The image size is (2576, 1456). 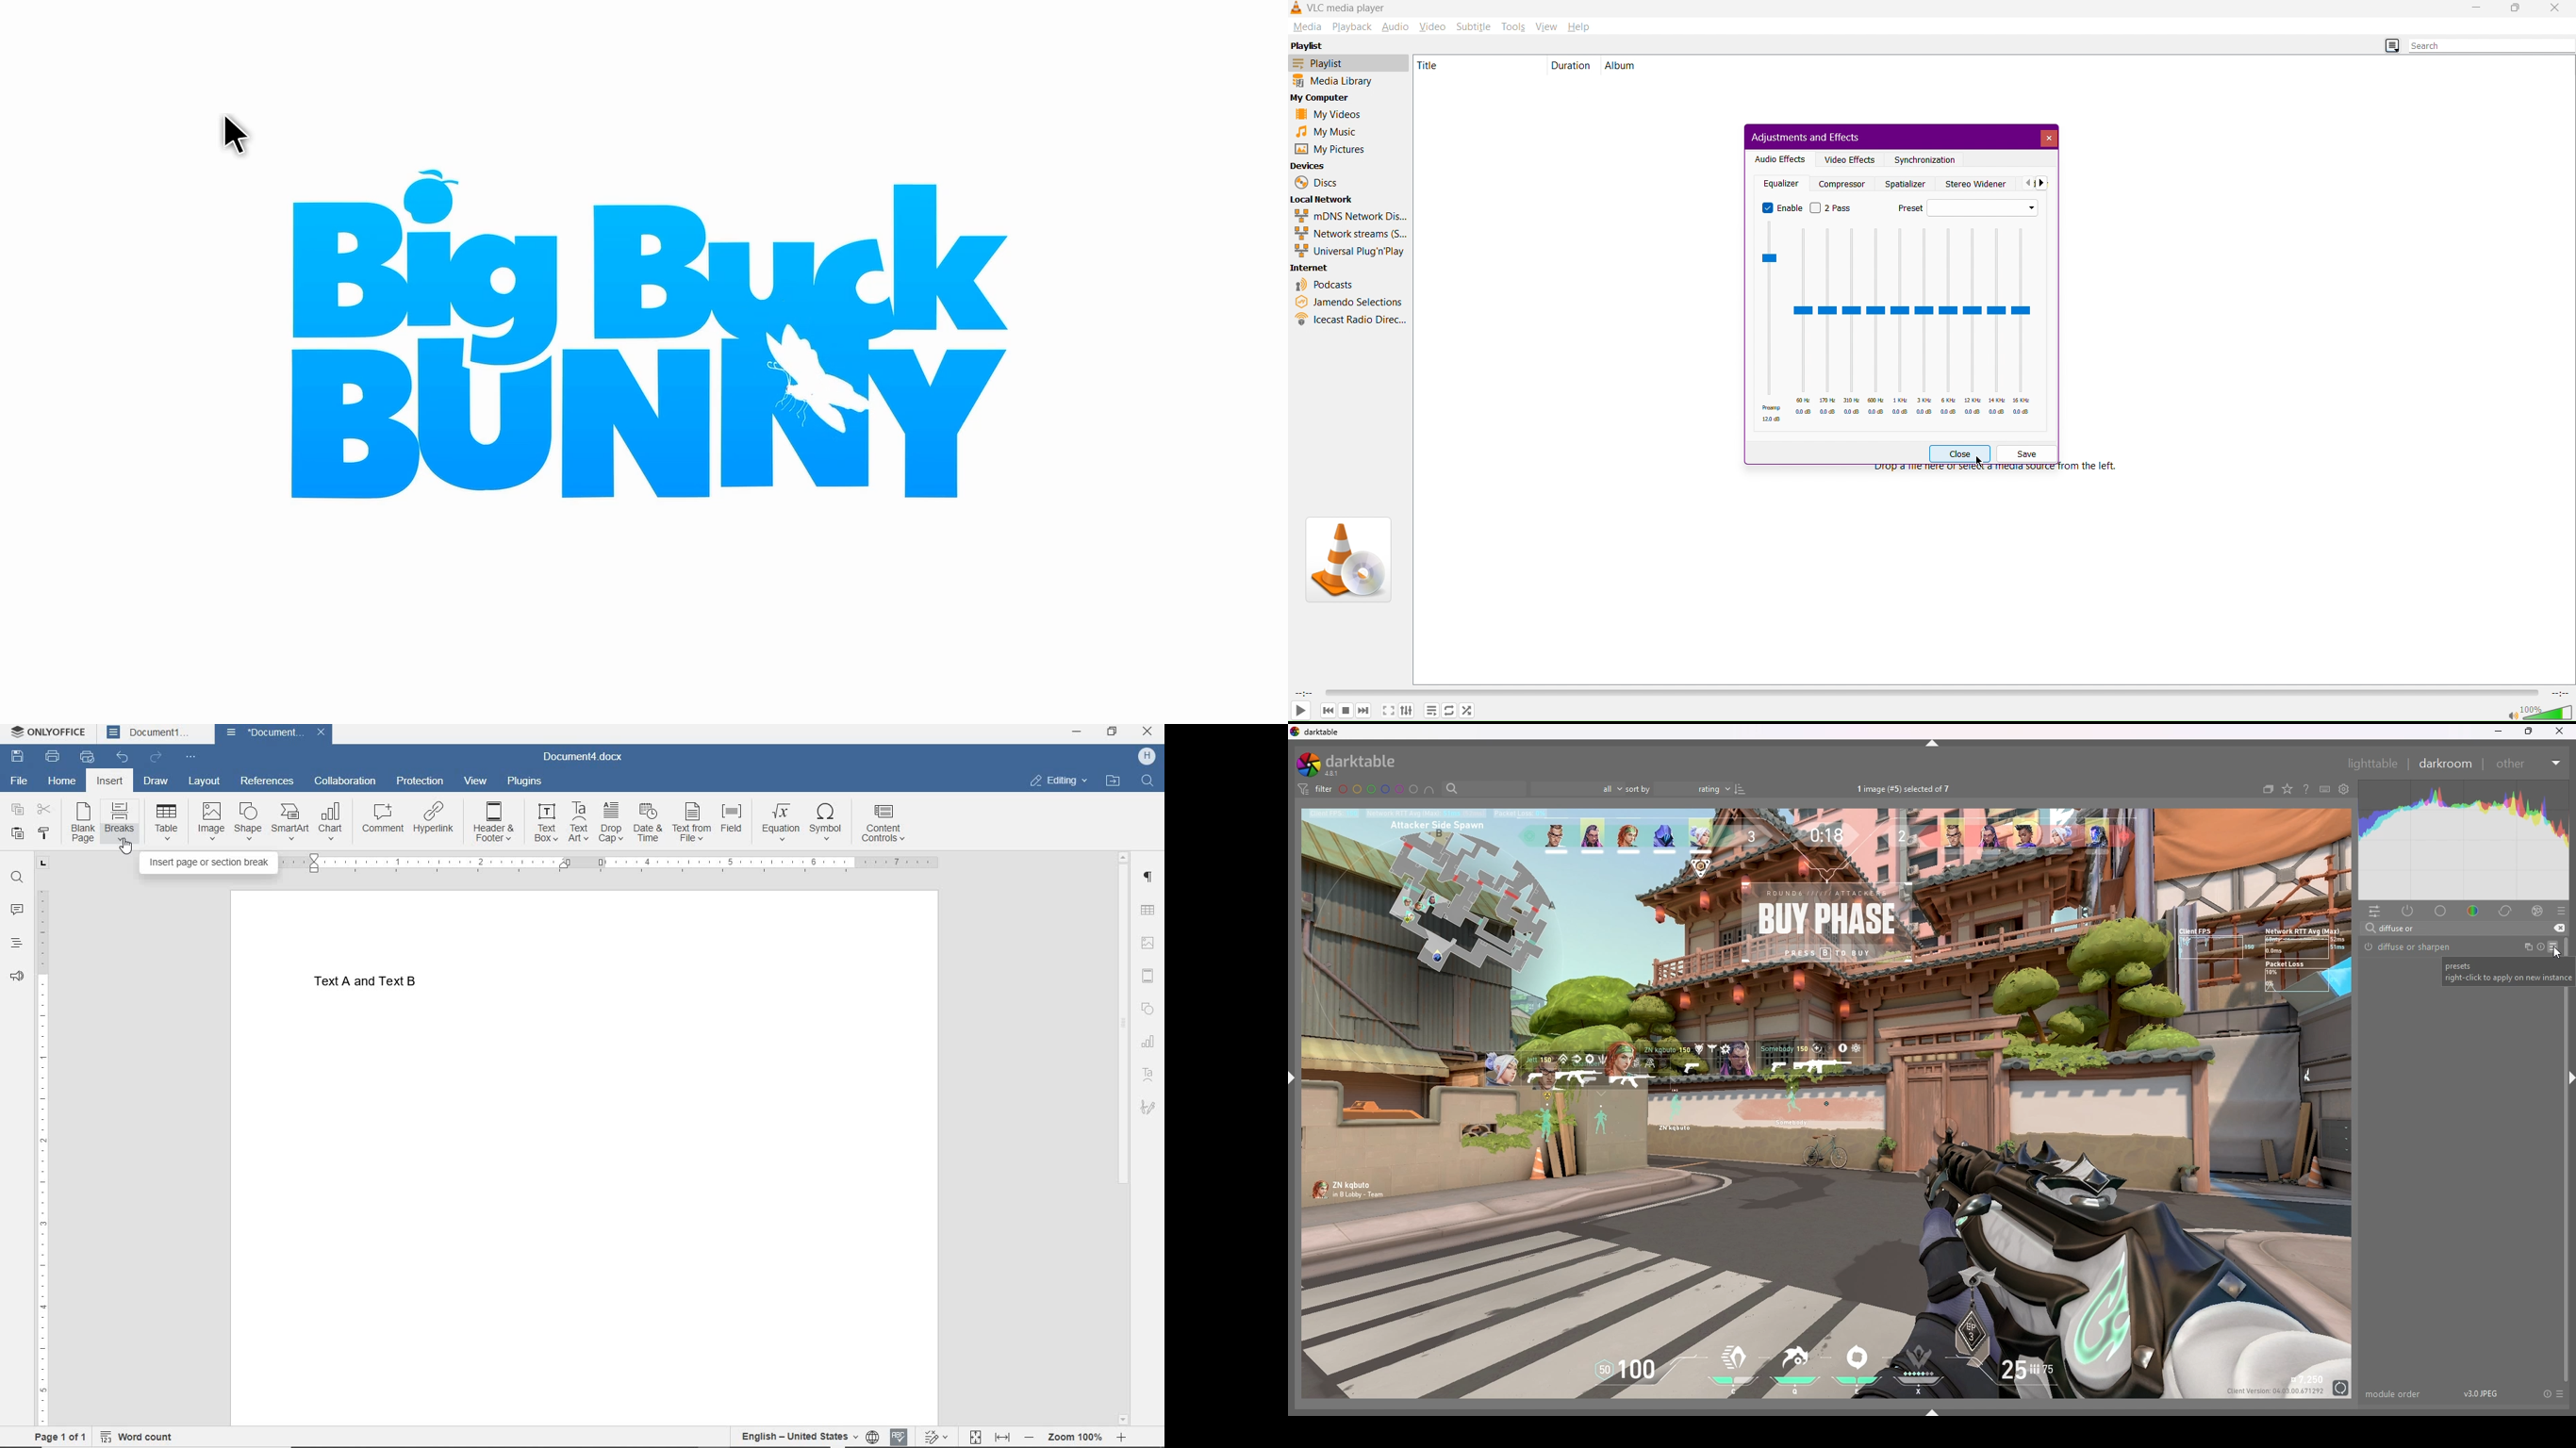 I want to click on FIT TO PAGE, so click(x=976, y=1436).